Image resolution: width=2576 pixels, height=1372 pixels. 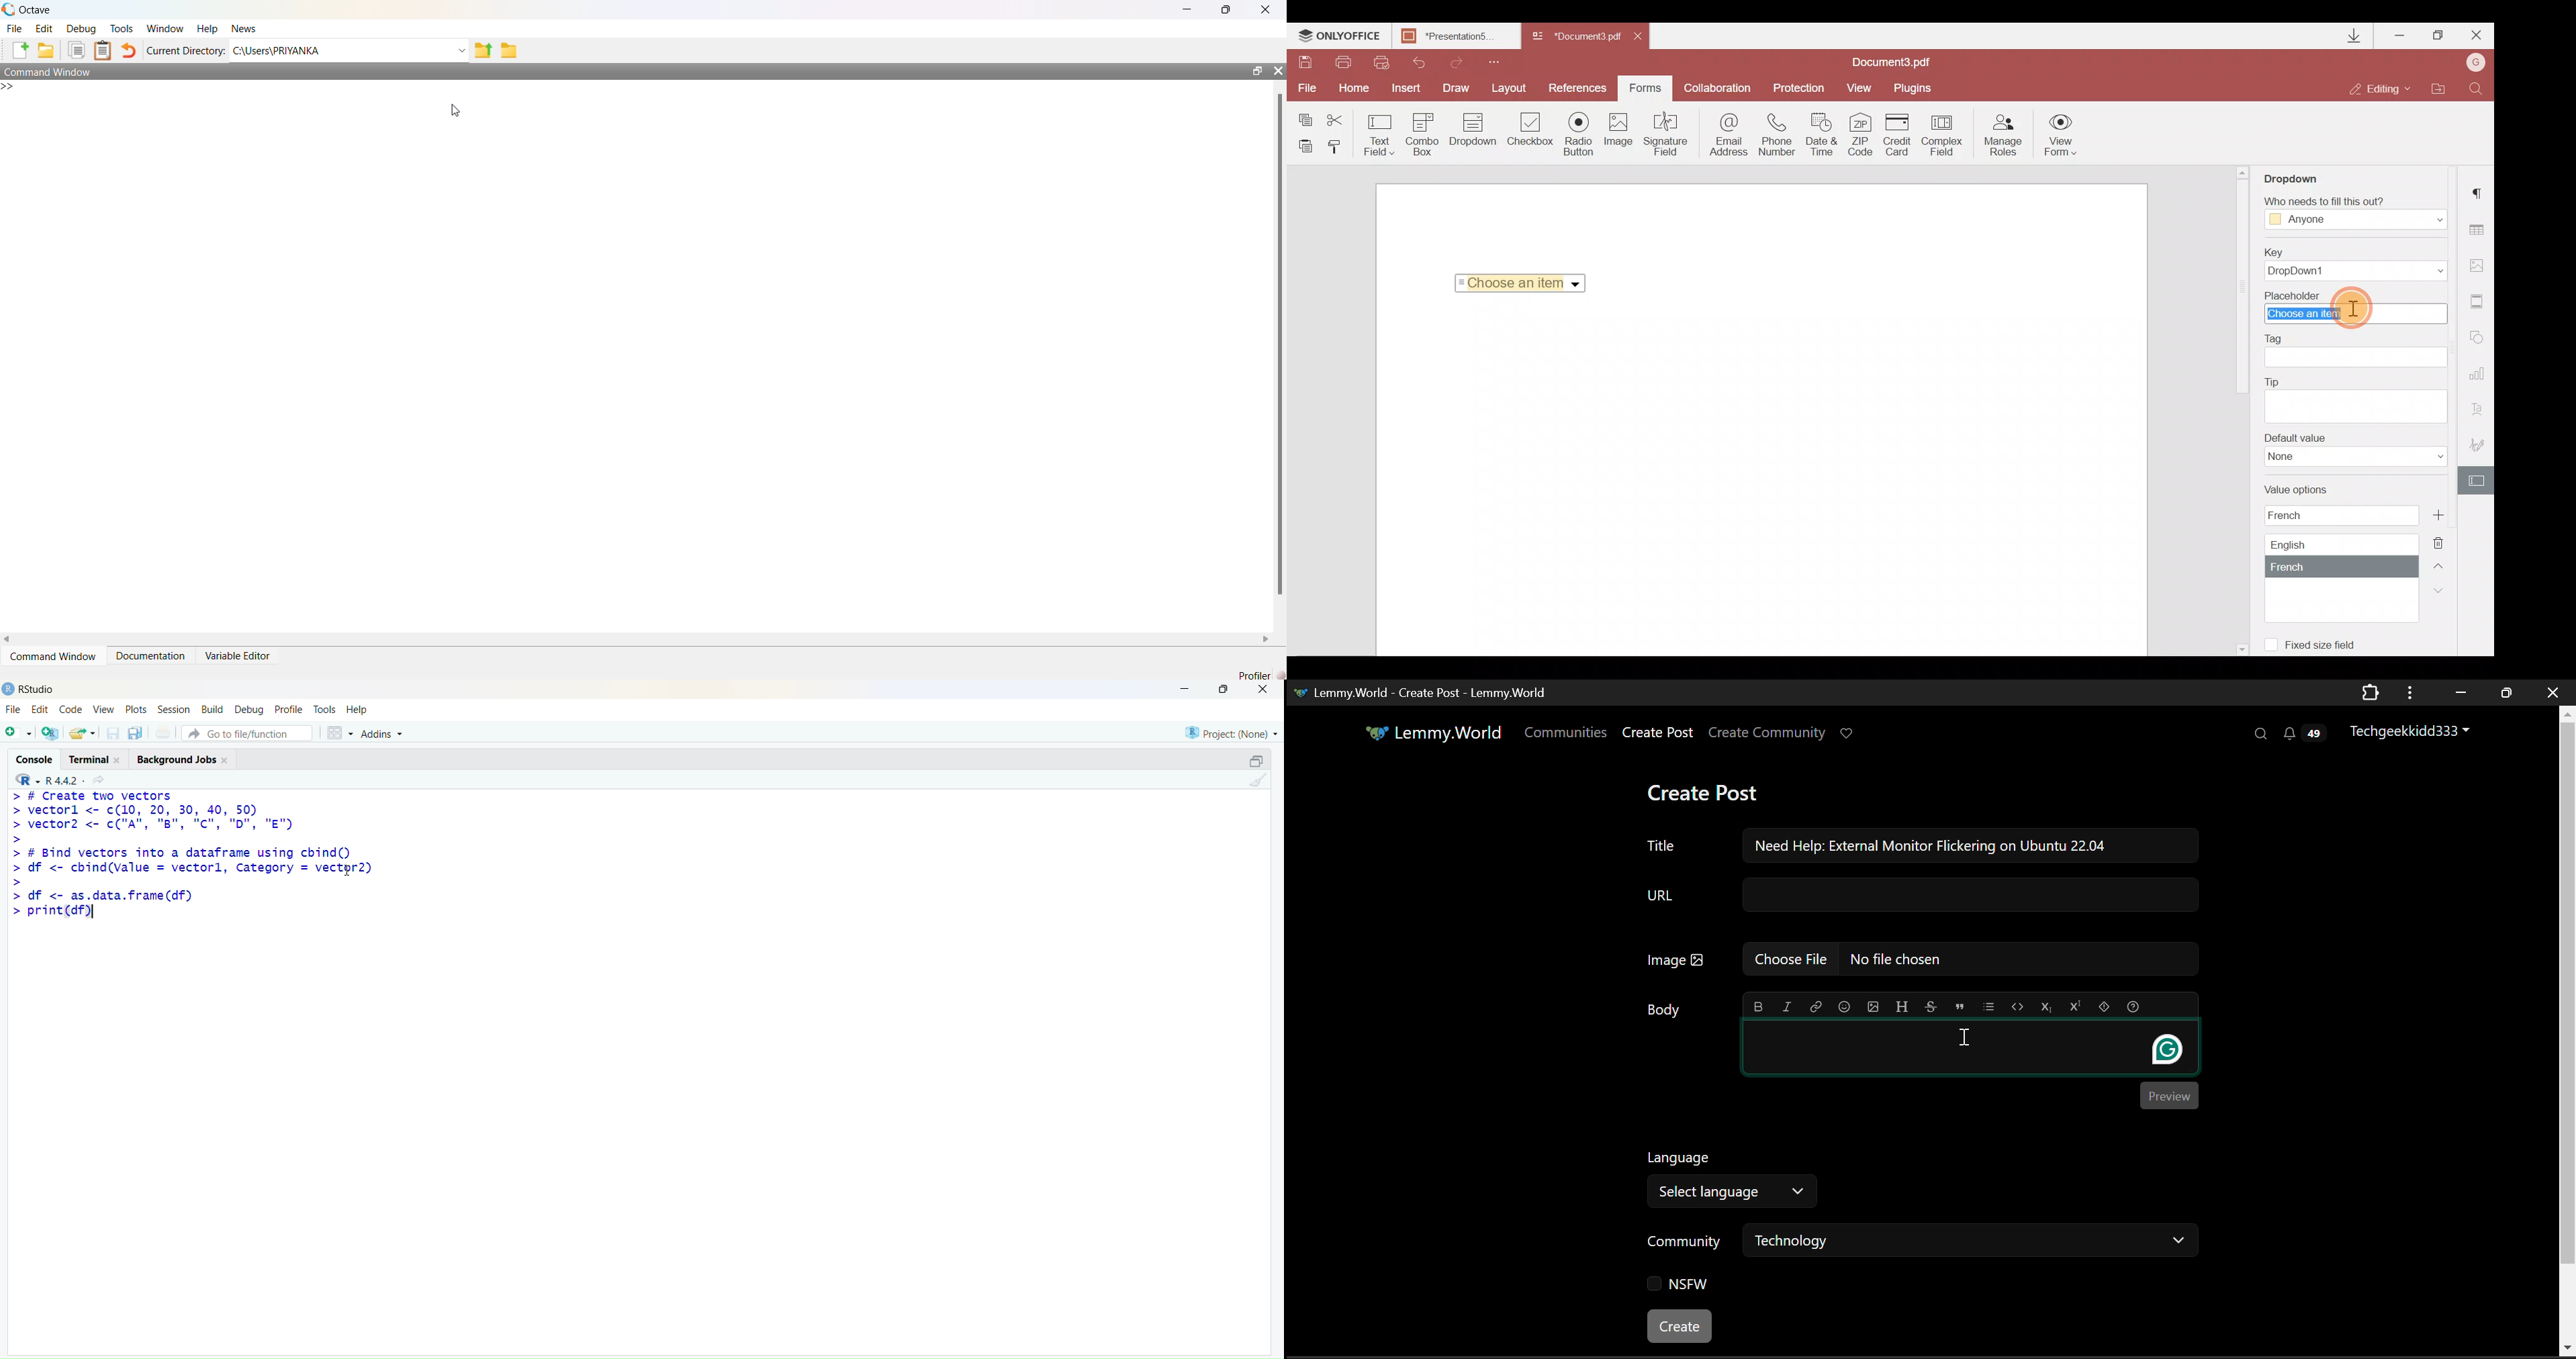 What do you see at coordinates (325, 709) in the screenshot?
I see `Tools` at bounding box center [325, 709].